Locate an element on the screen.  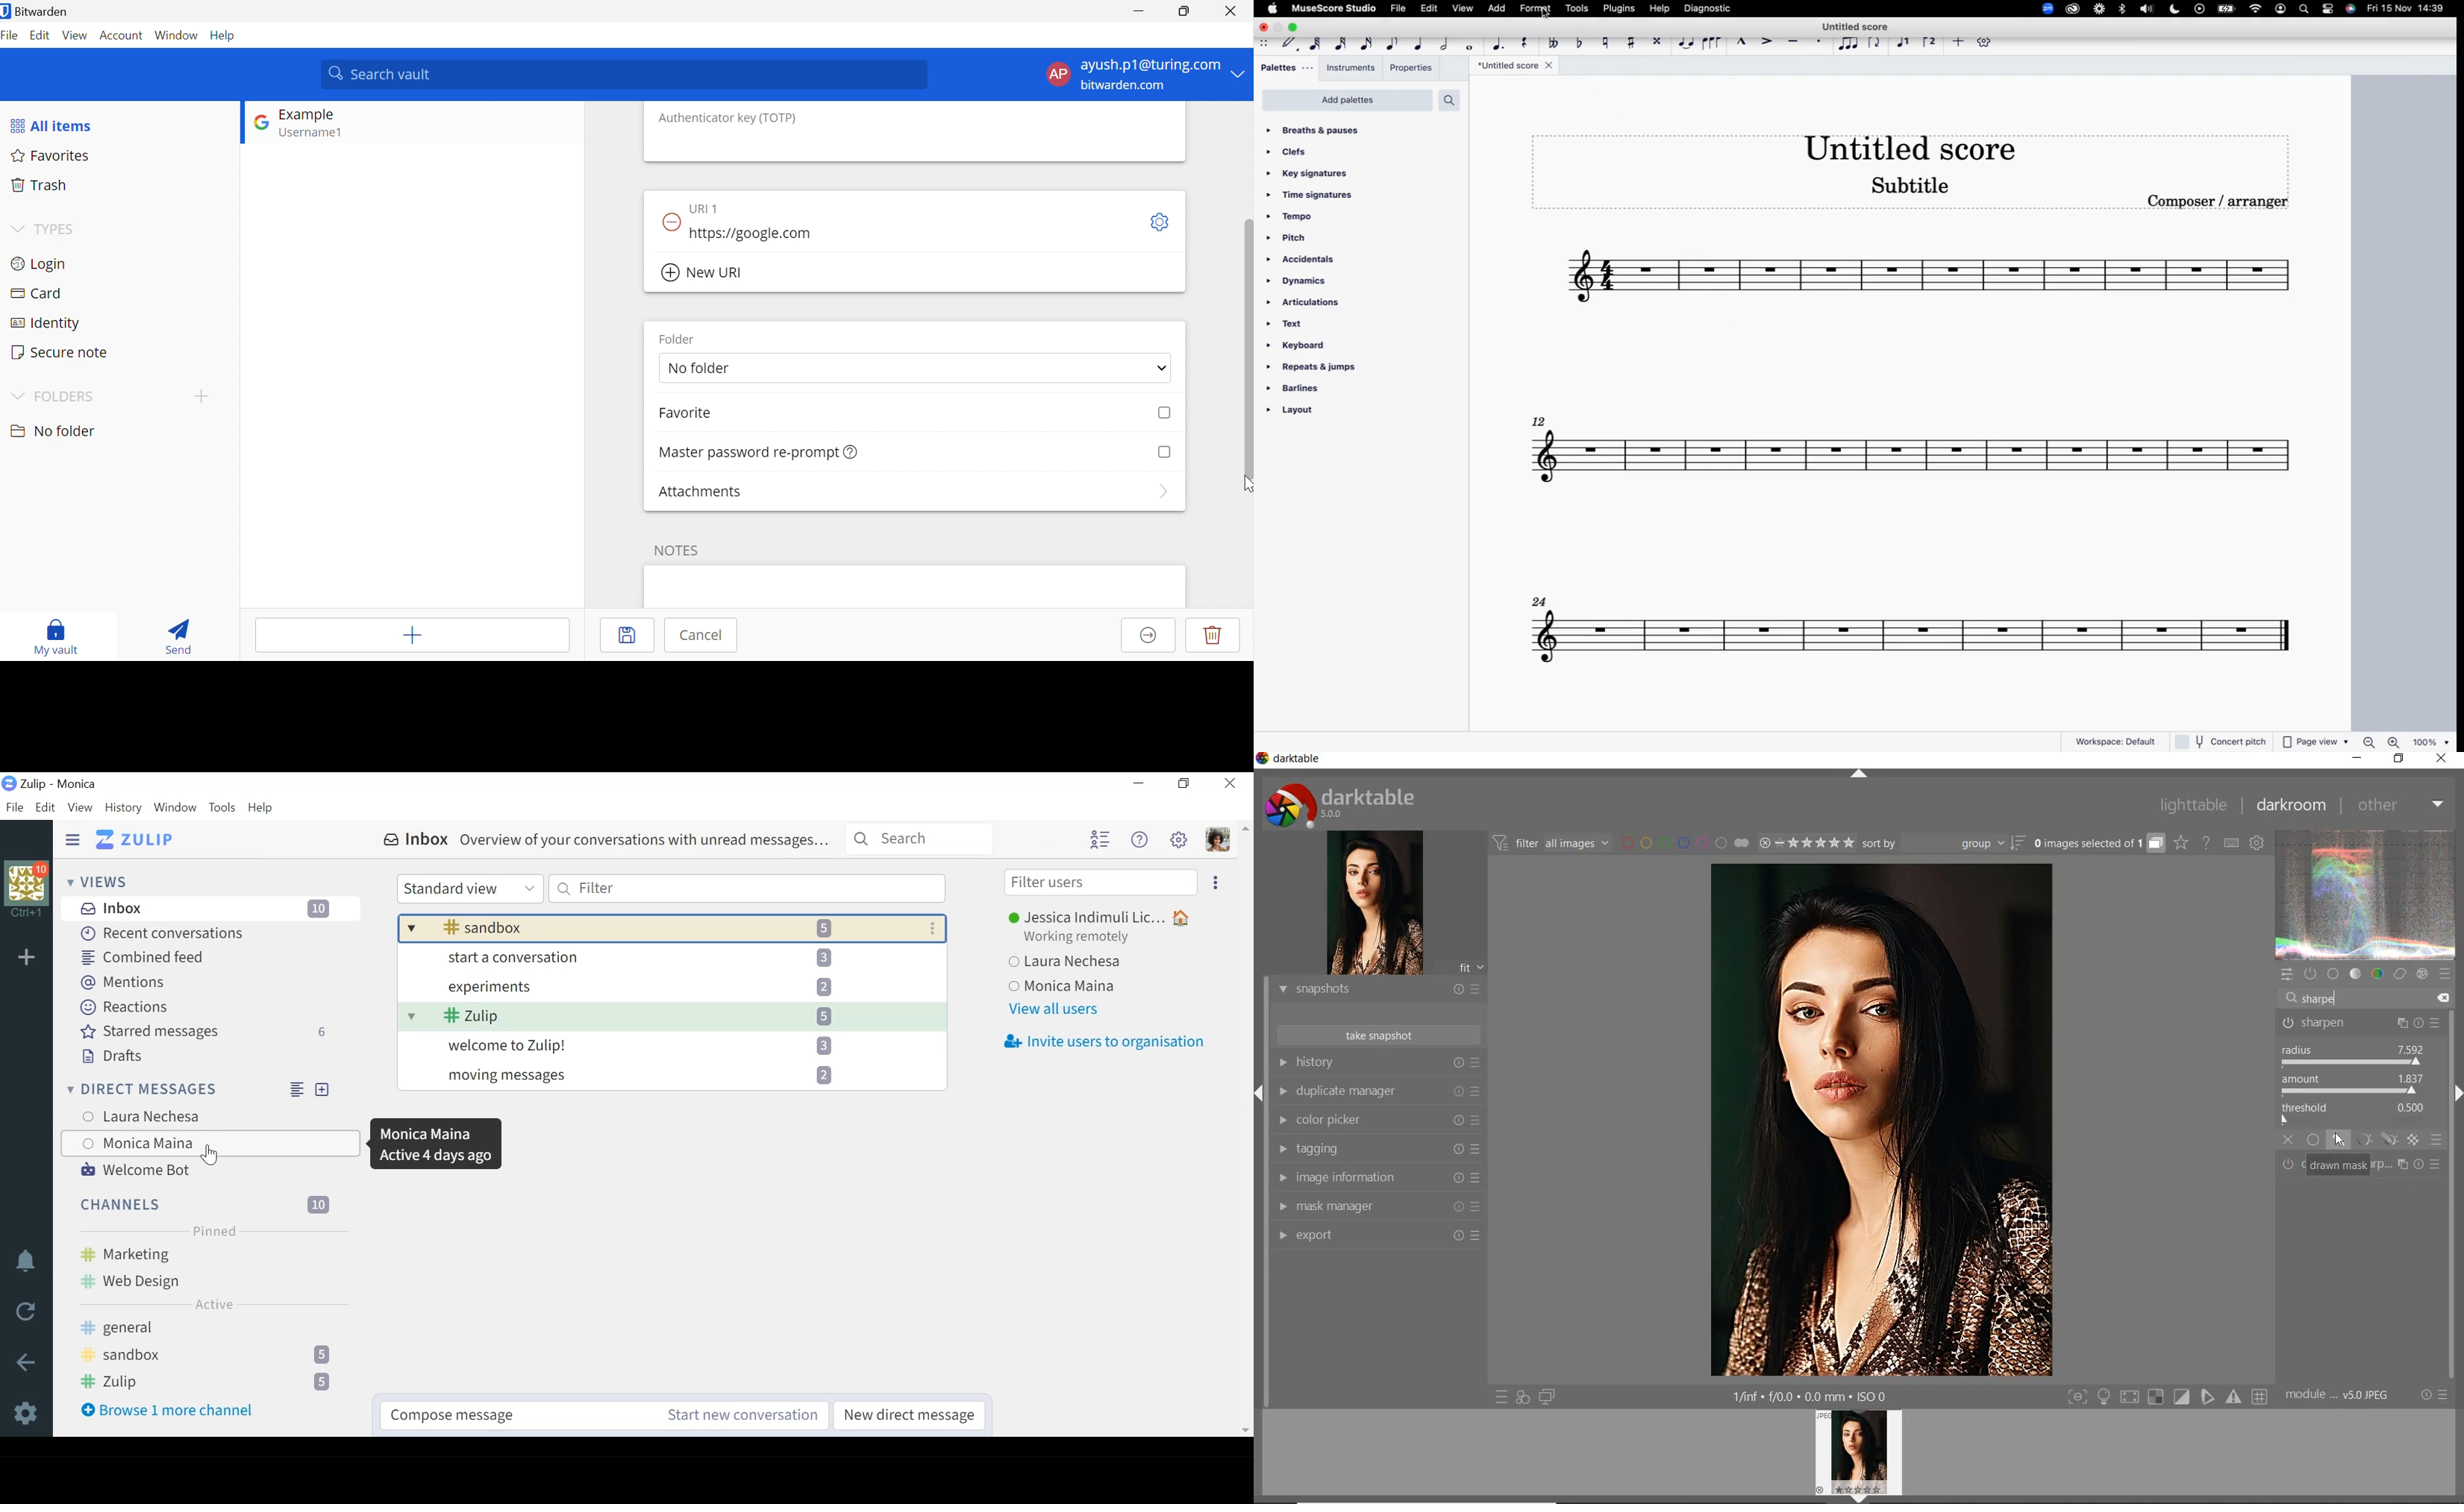
Tools is located at coordinates (224, 808).